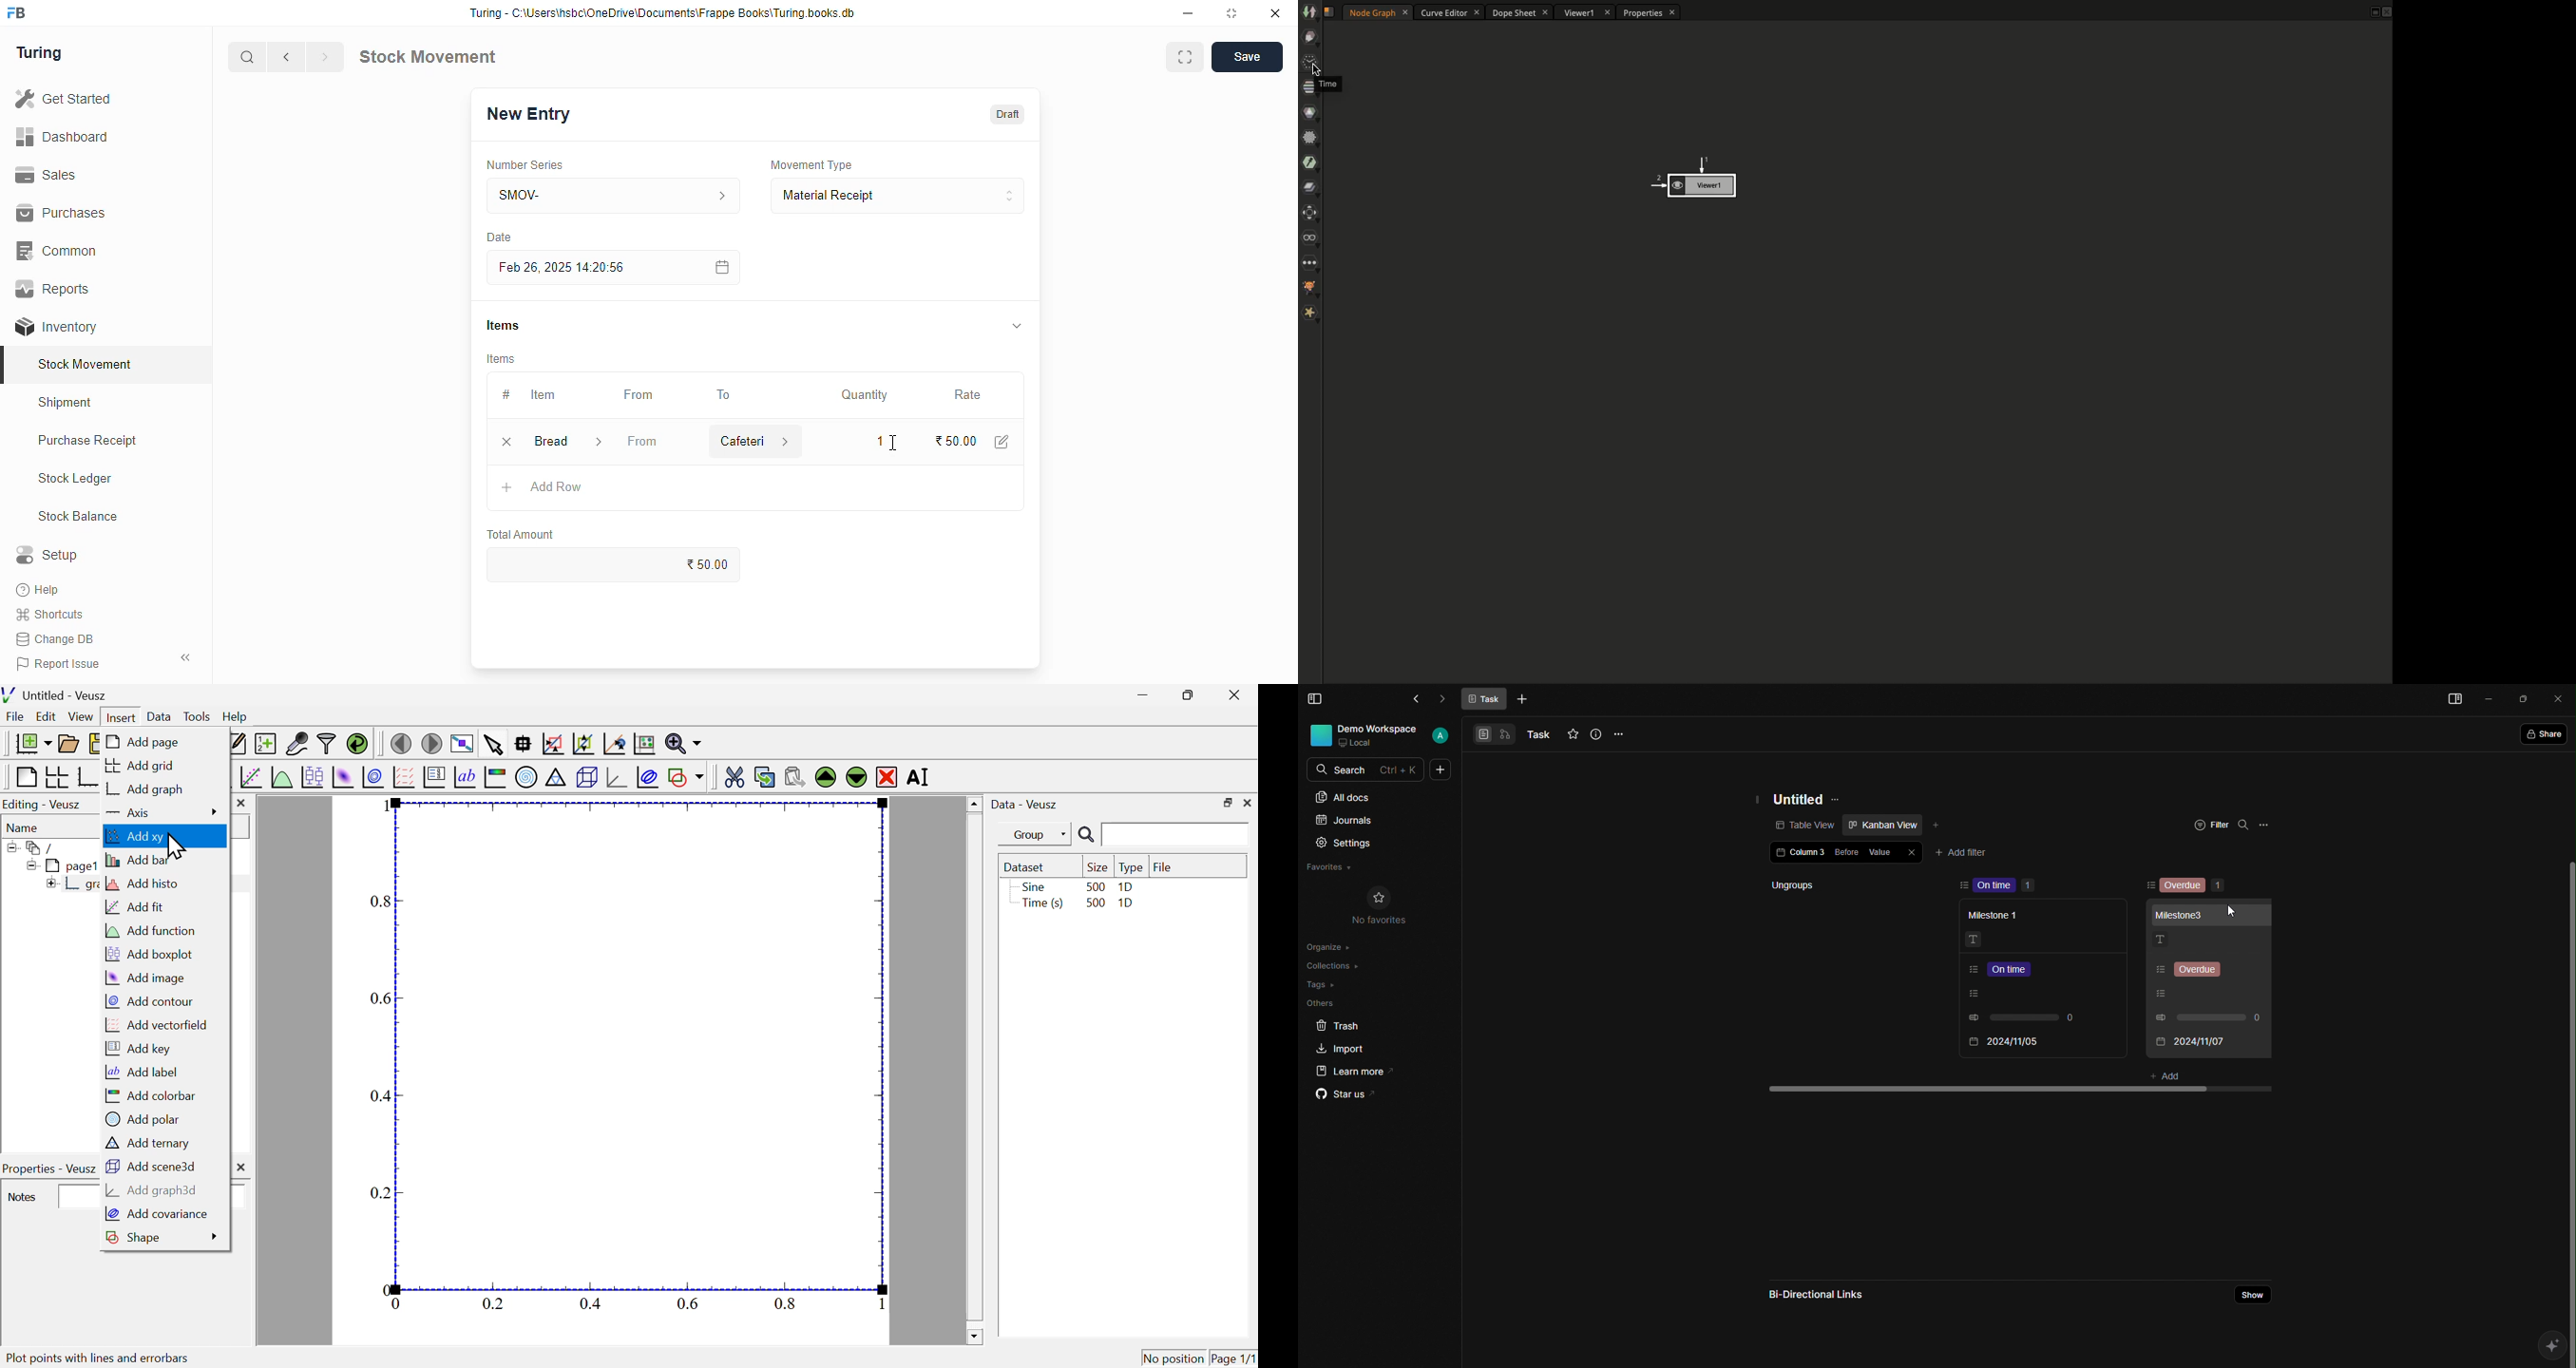 The height and width of the screenshot is (1372, 2576). What do you see at coordinates (599, 443) in the screenshot?
I see `item information` at bounding box center [599, 443].